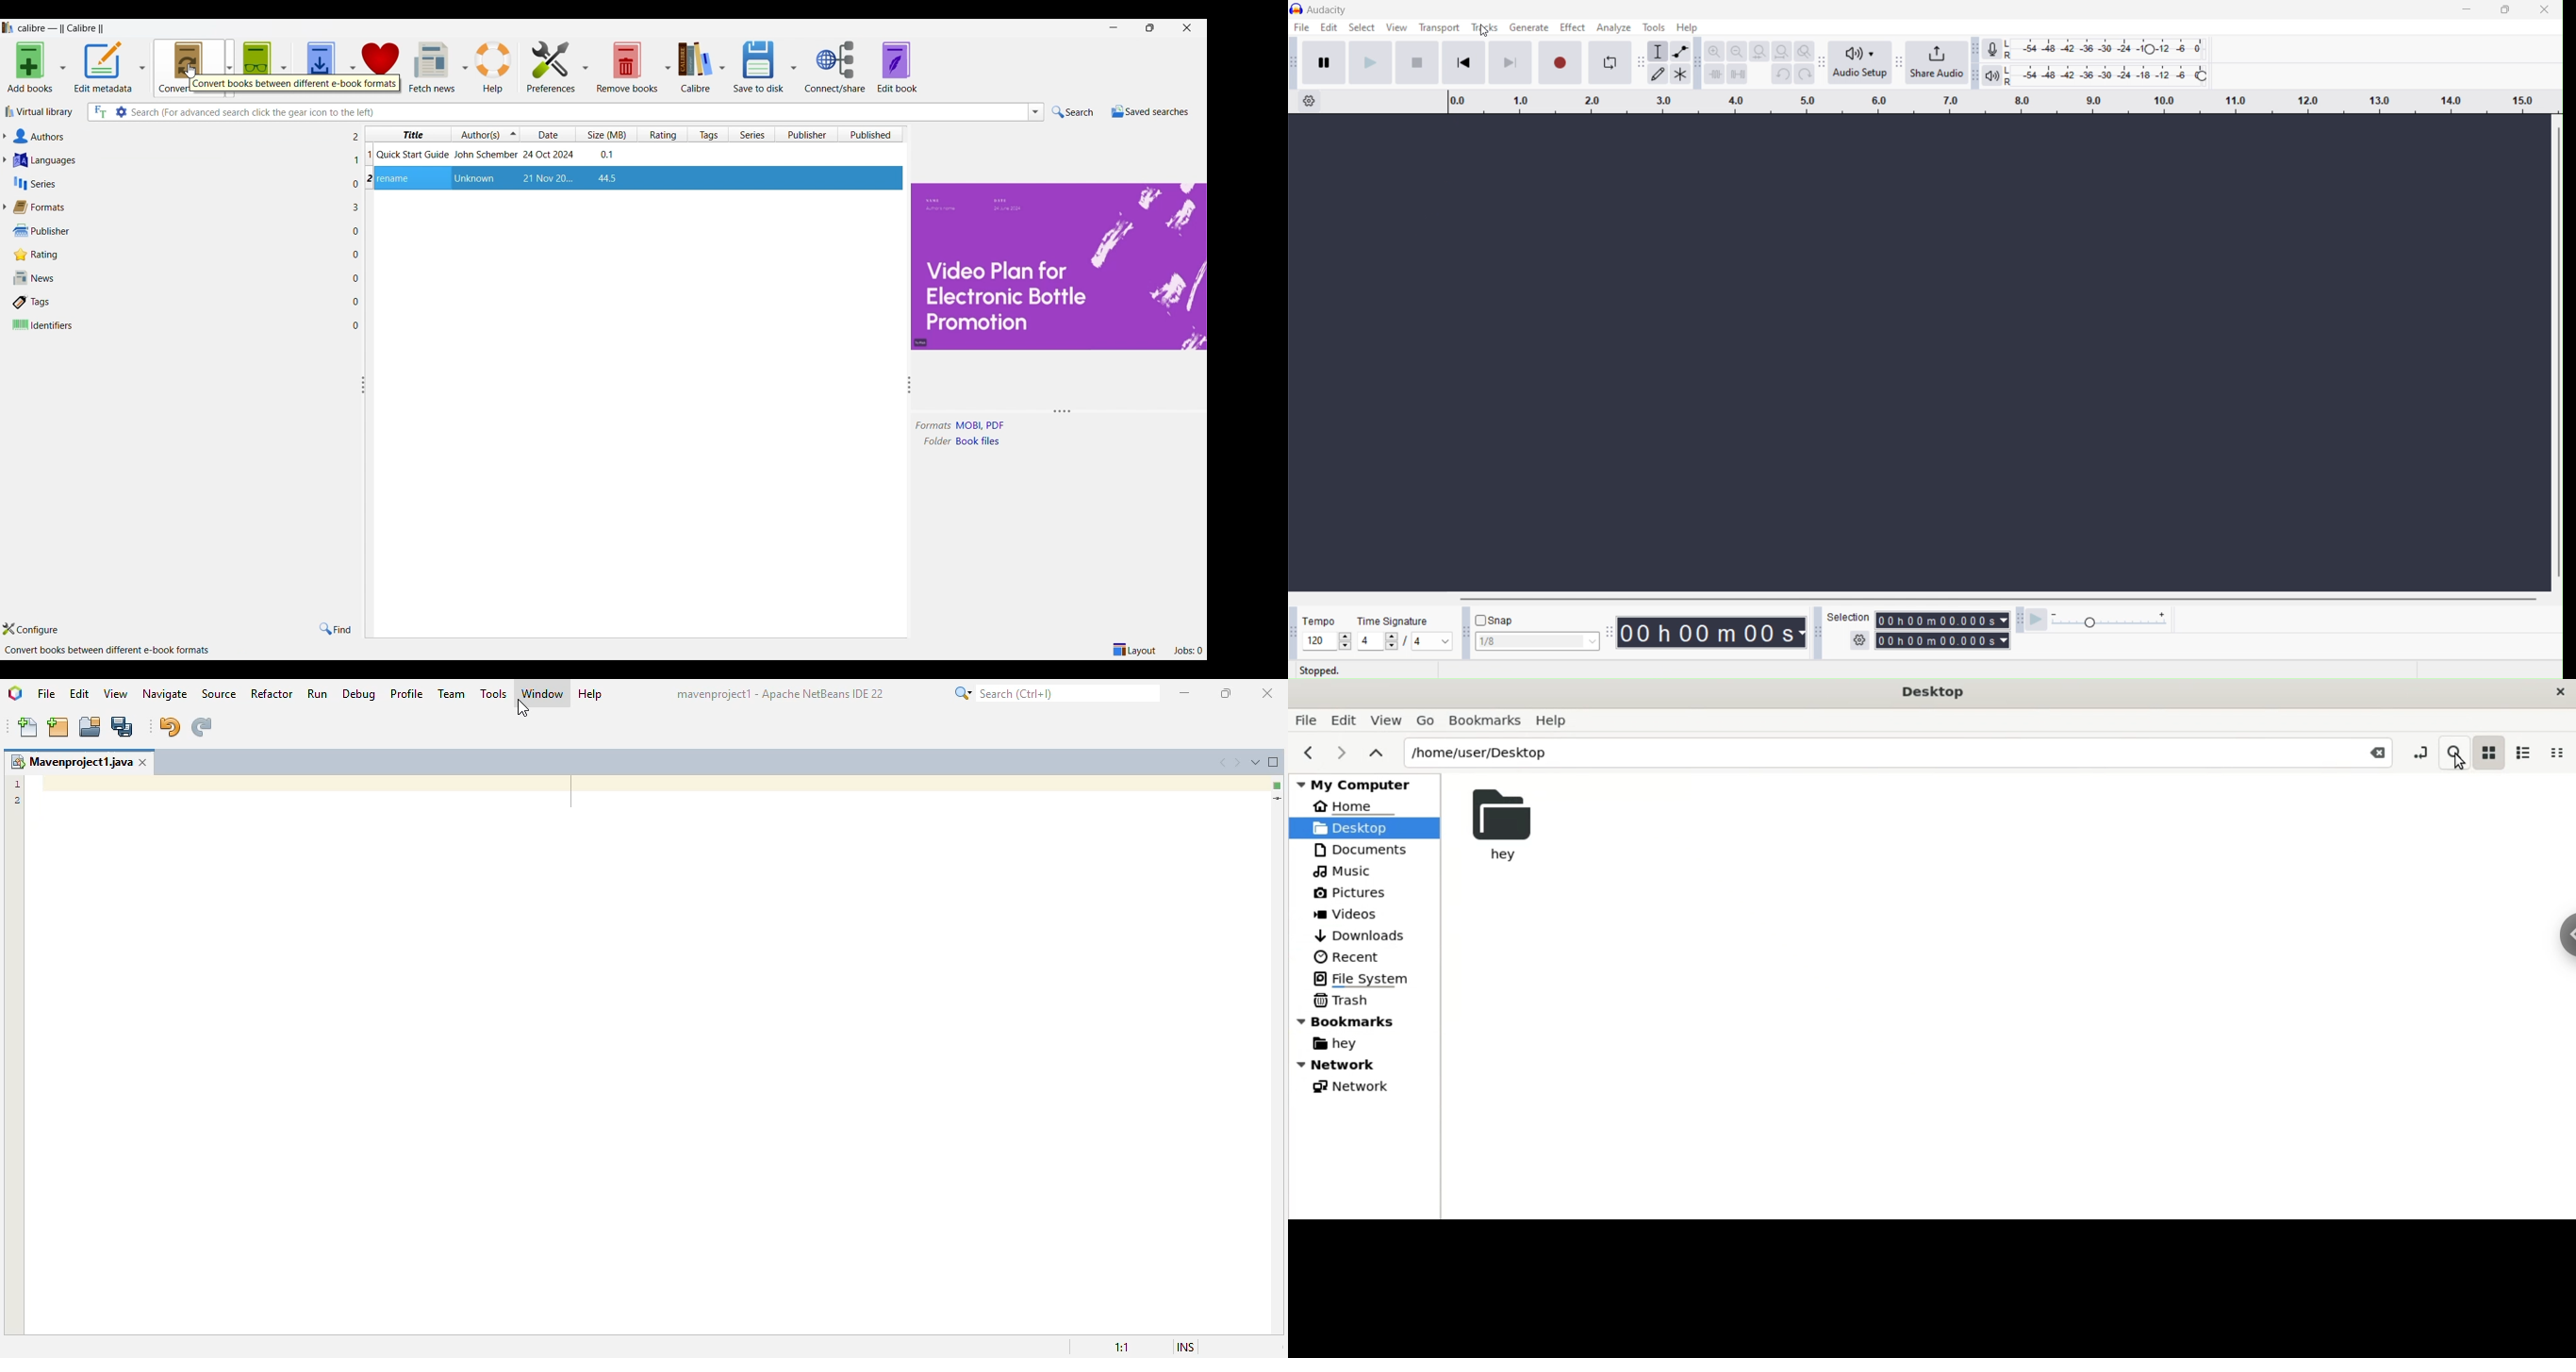 The height and width of the screenshot is (1372, 2576). What do you see at coordinates (1850, 628) in the screenshot?
I see `Selection` at bounding box center [1850, 628].